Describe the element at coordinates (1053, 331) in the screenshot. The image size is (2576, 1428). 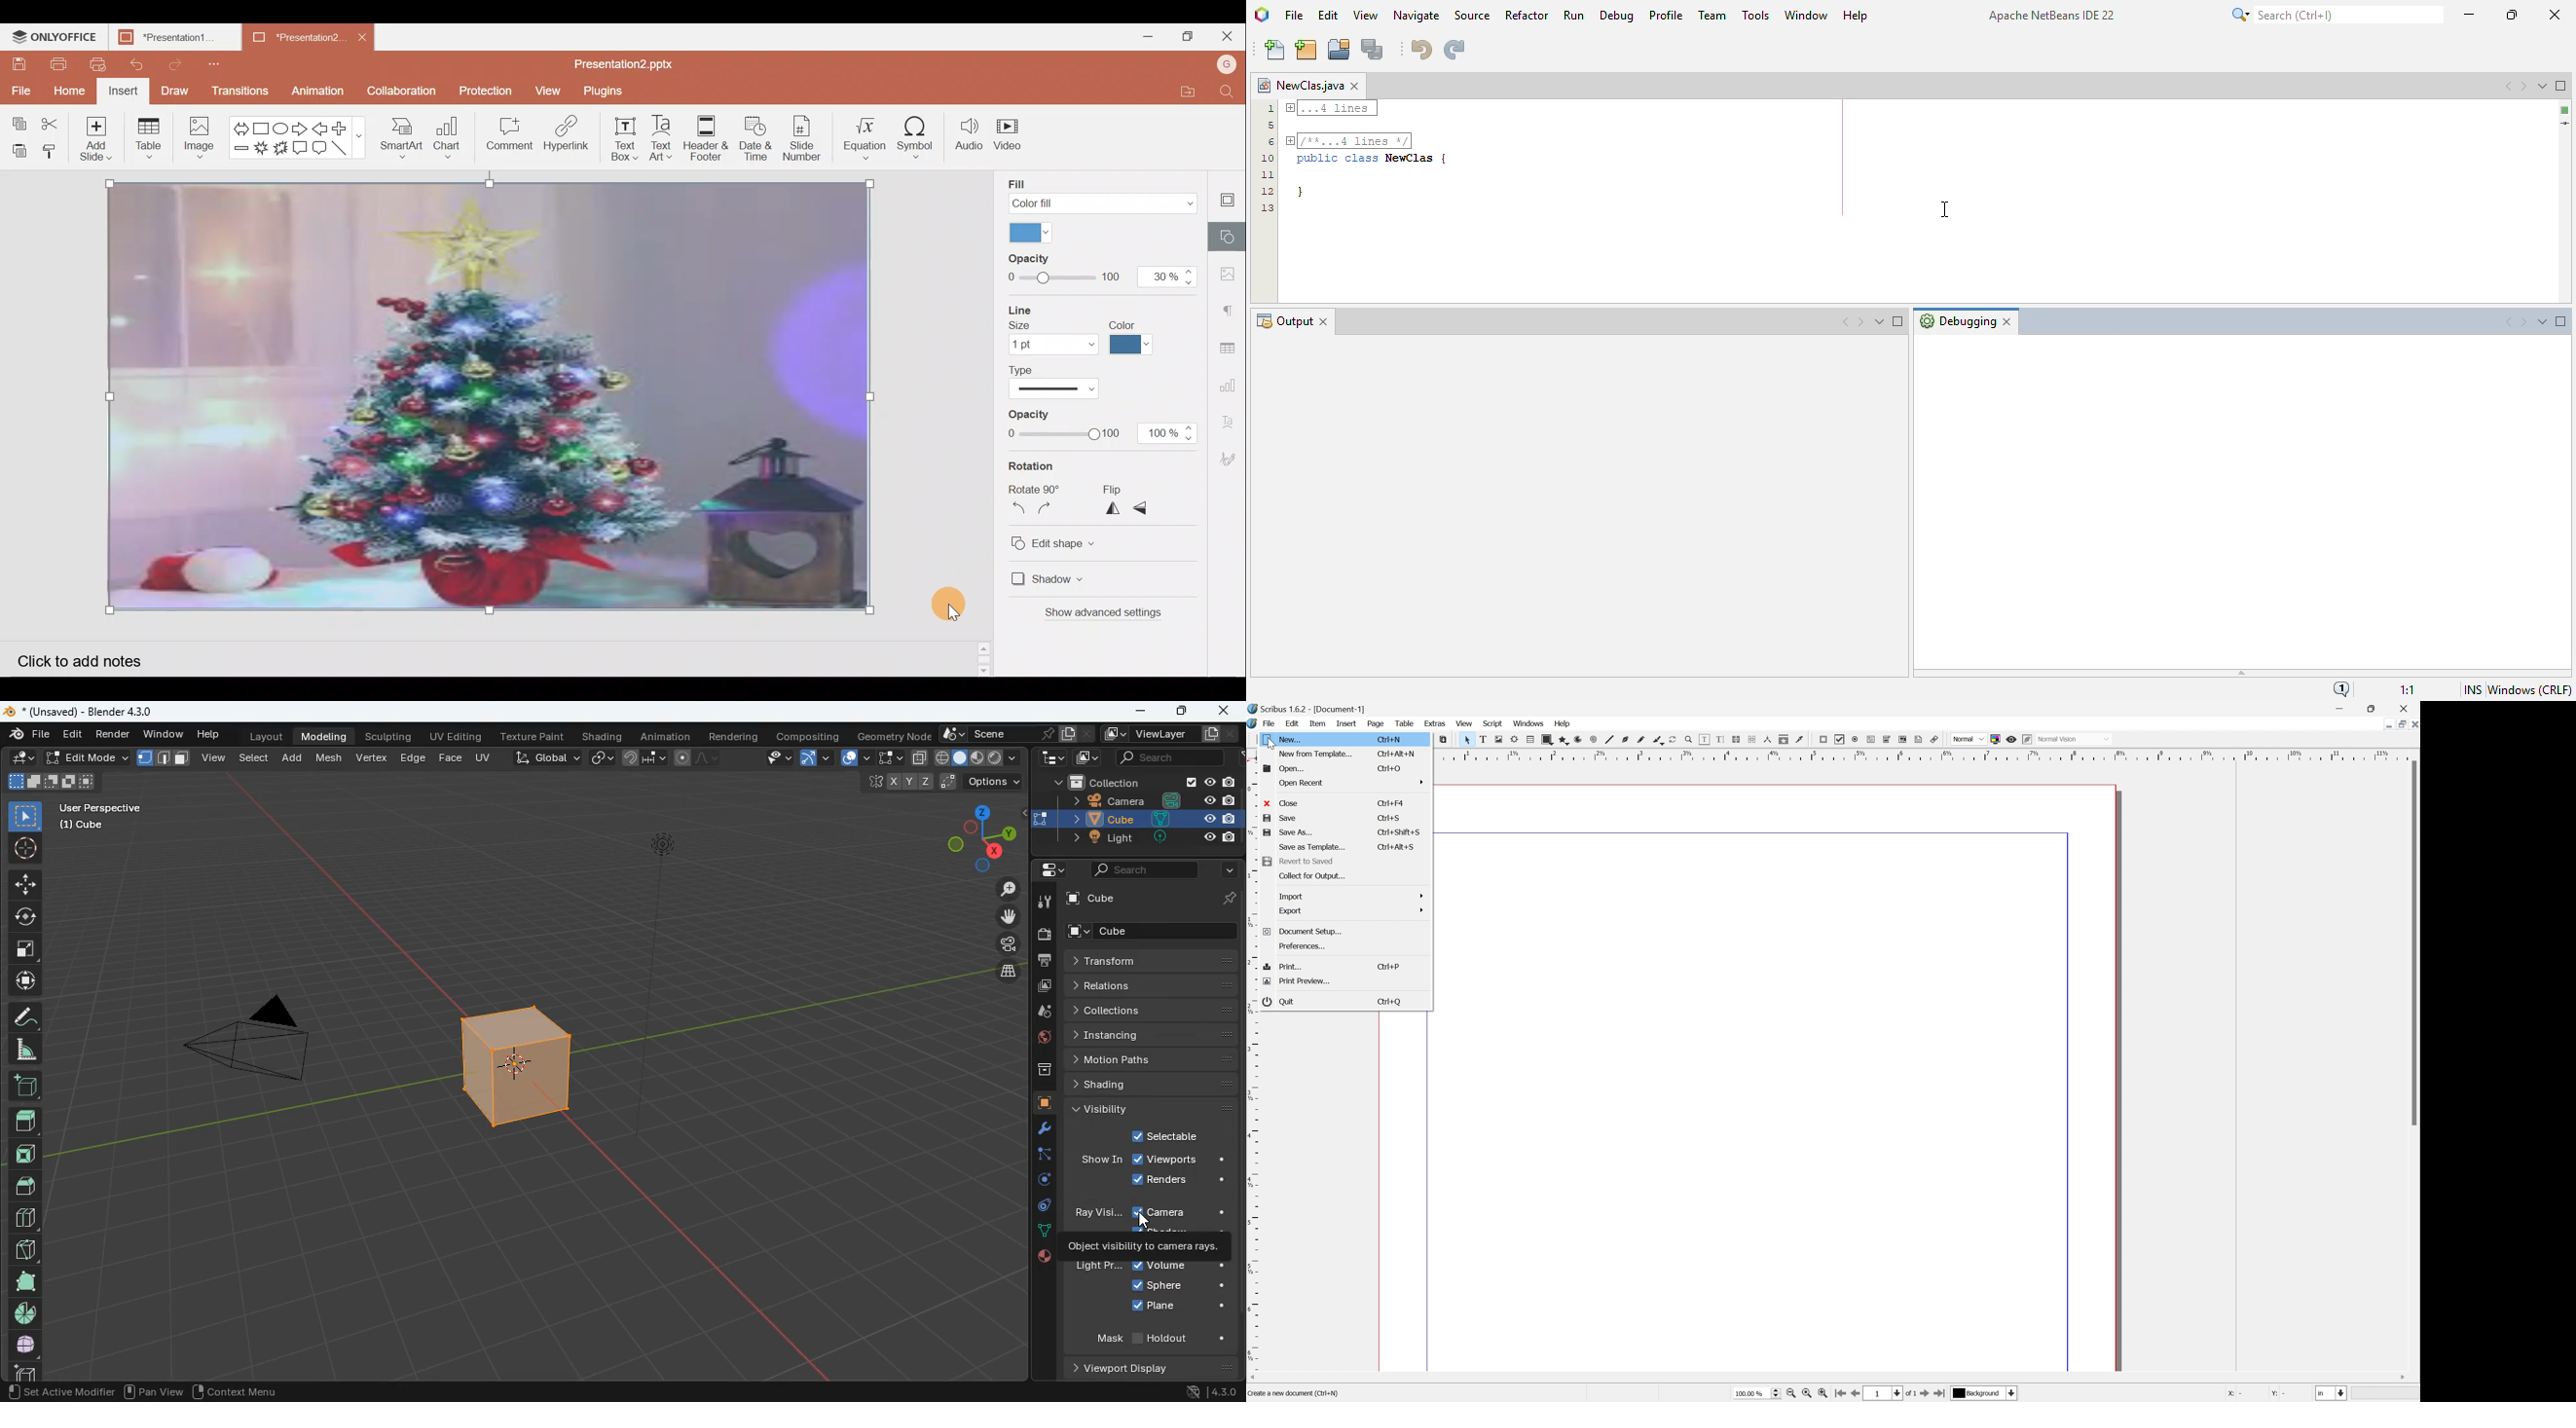
I see `Line size` at that location.